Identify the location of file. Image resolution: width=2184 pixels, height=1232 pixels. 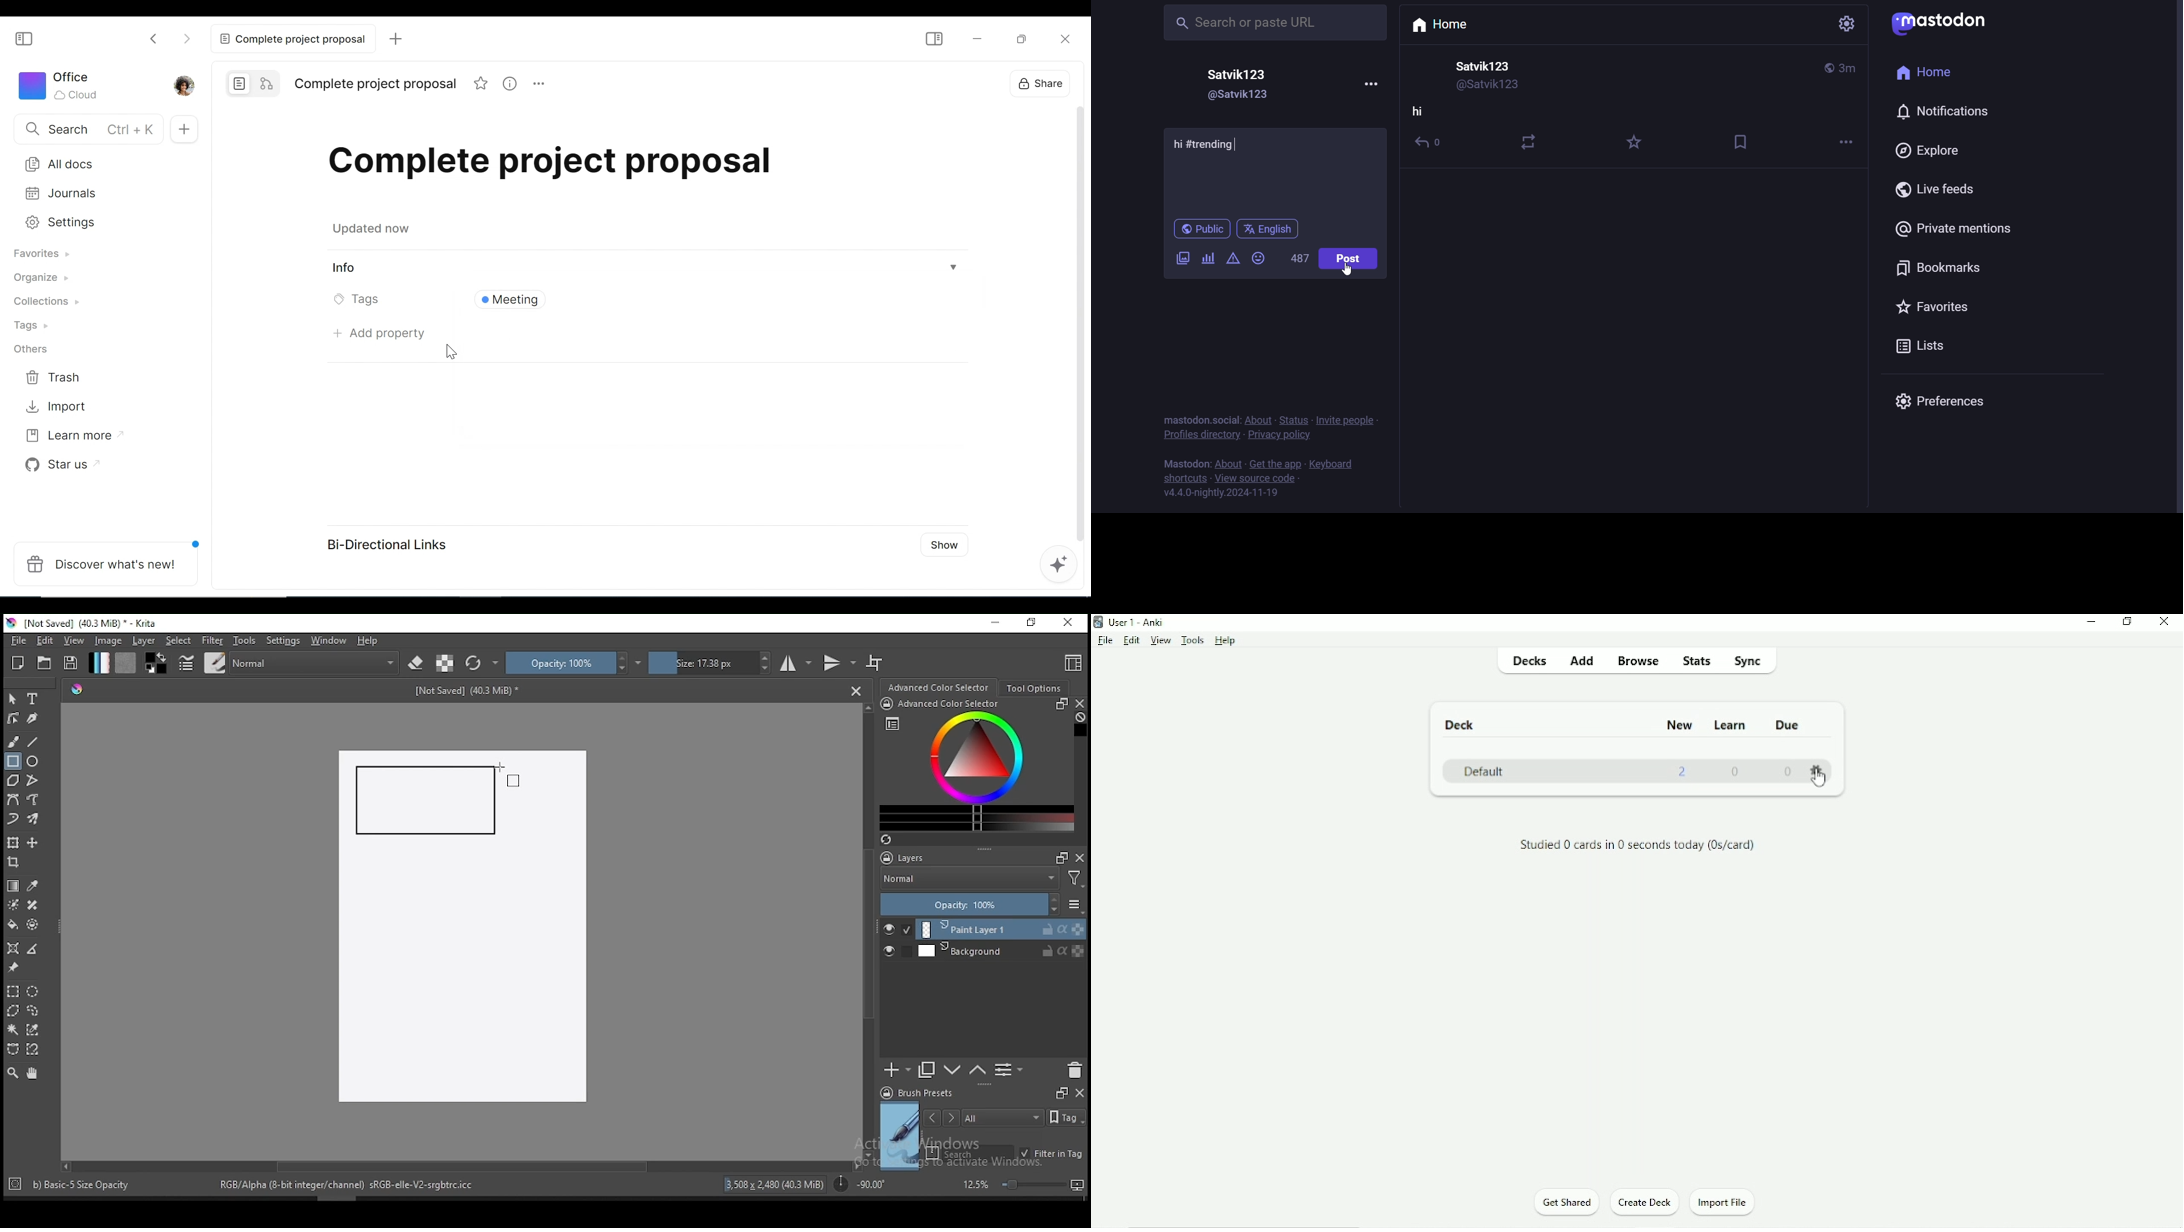
(18, 640).